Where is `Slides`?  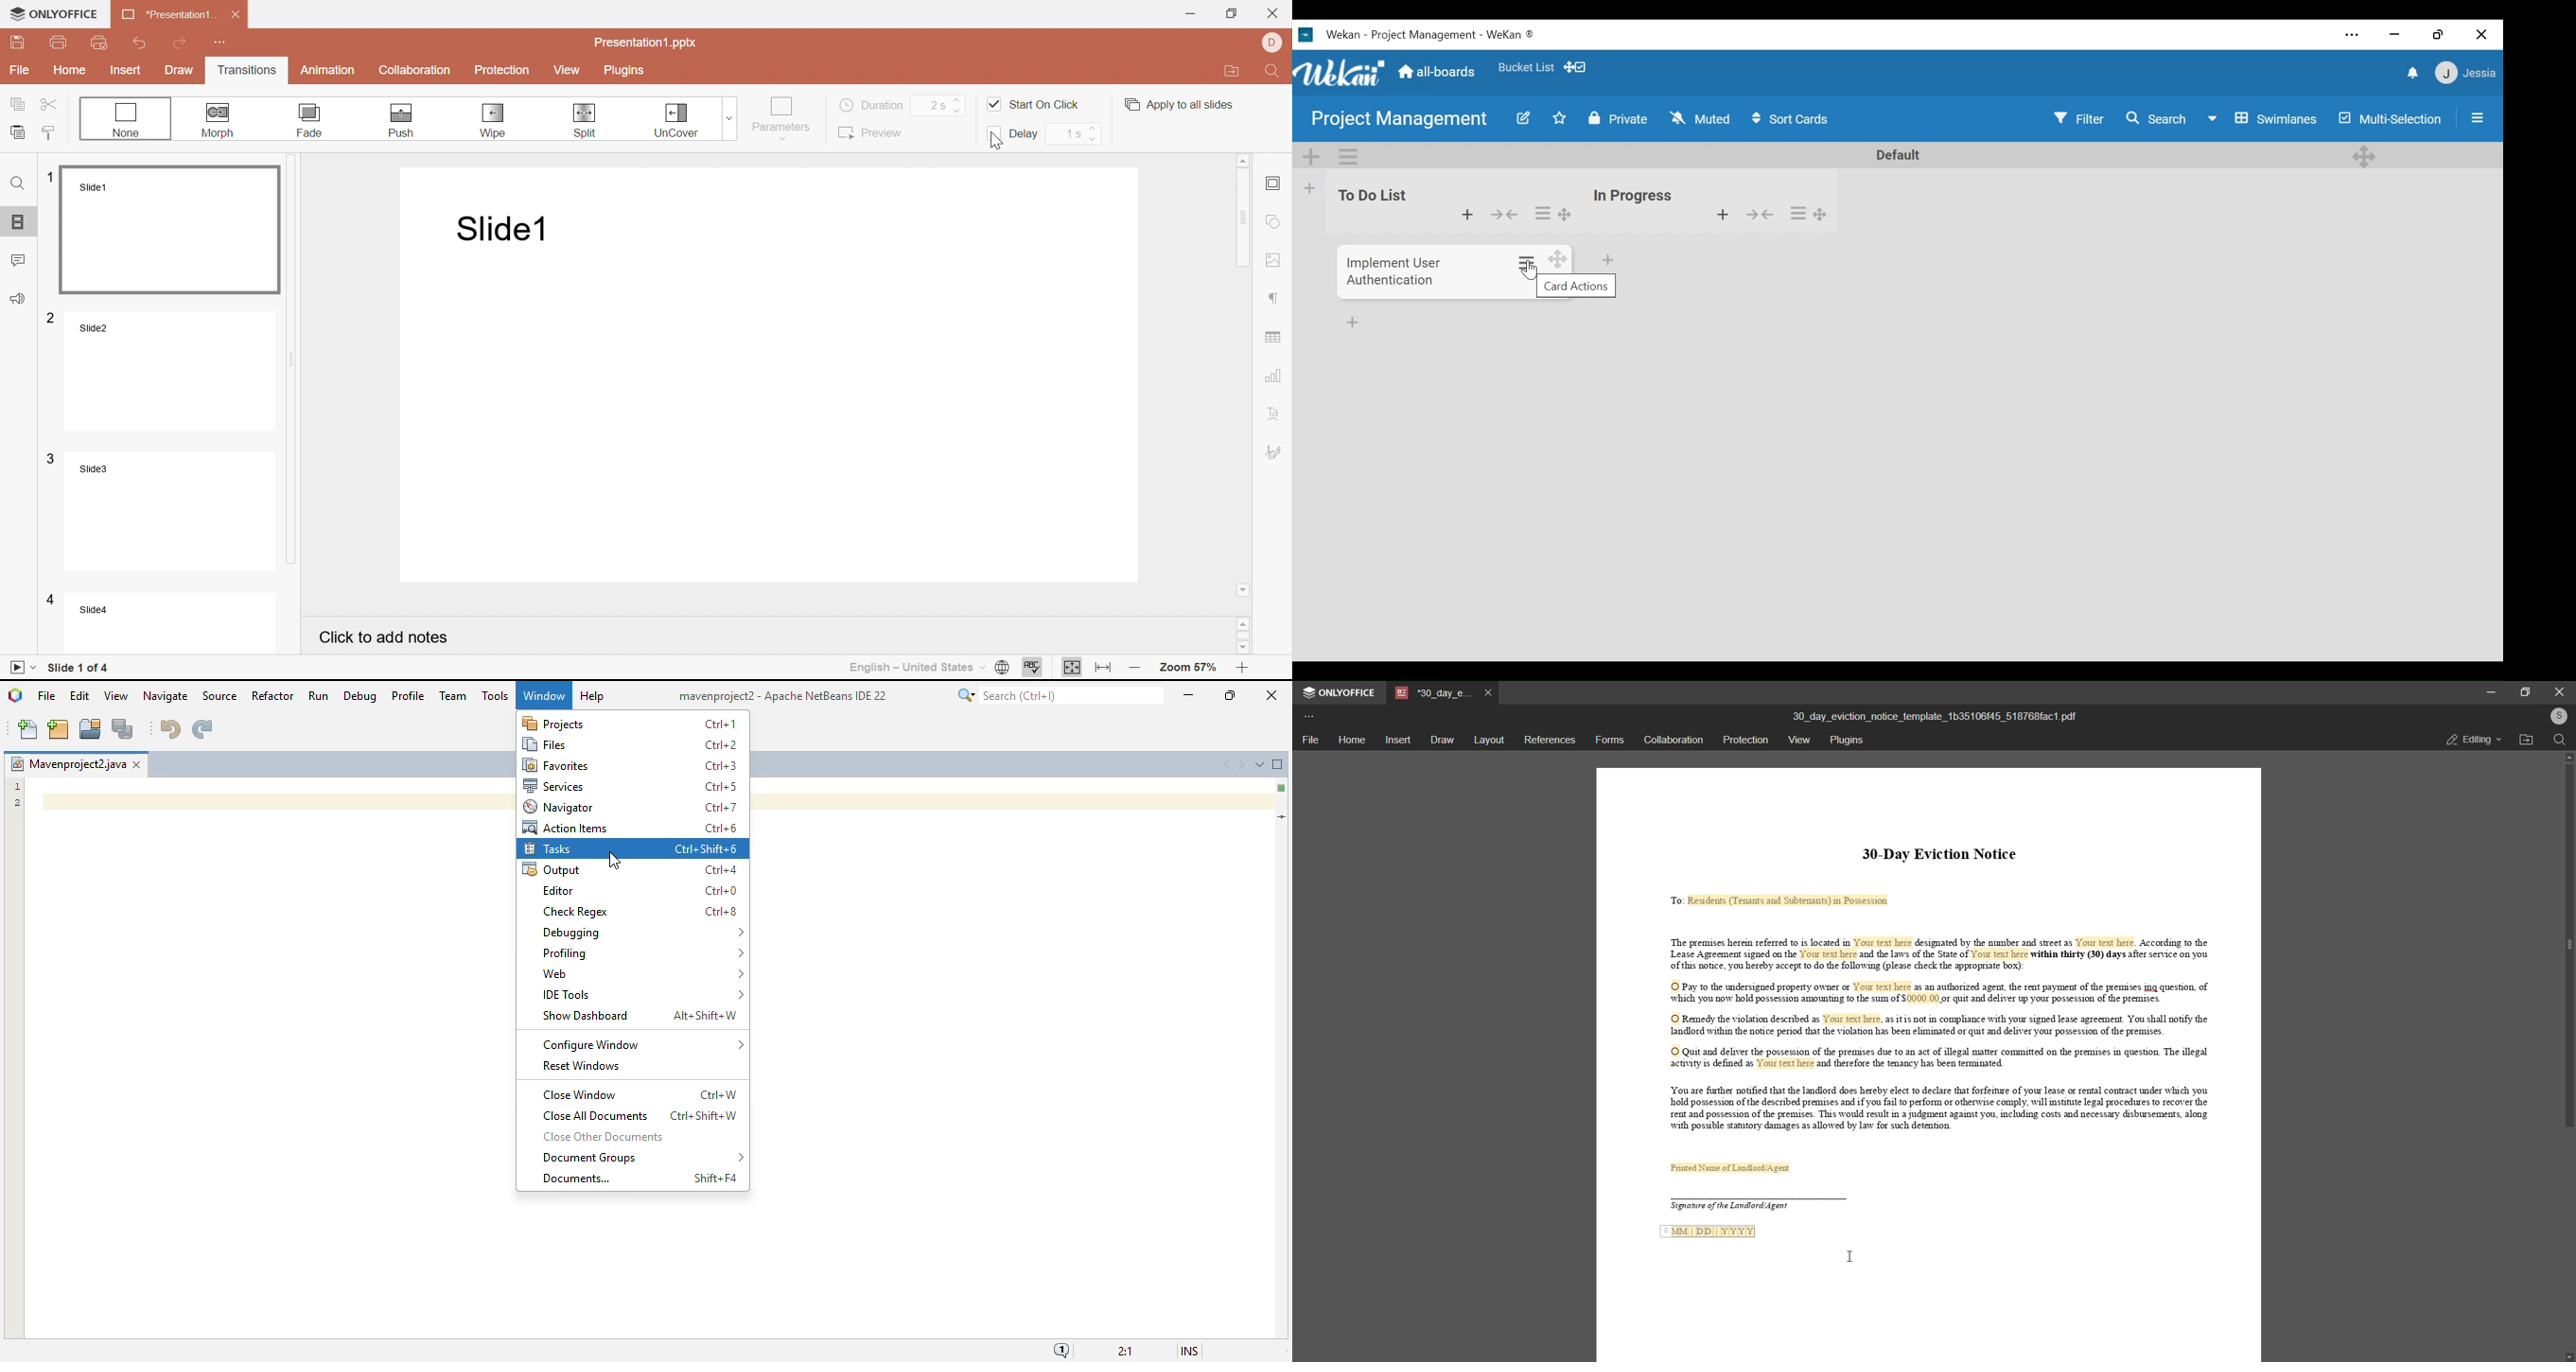
Slides is located at coordinates (20, 219).